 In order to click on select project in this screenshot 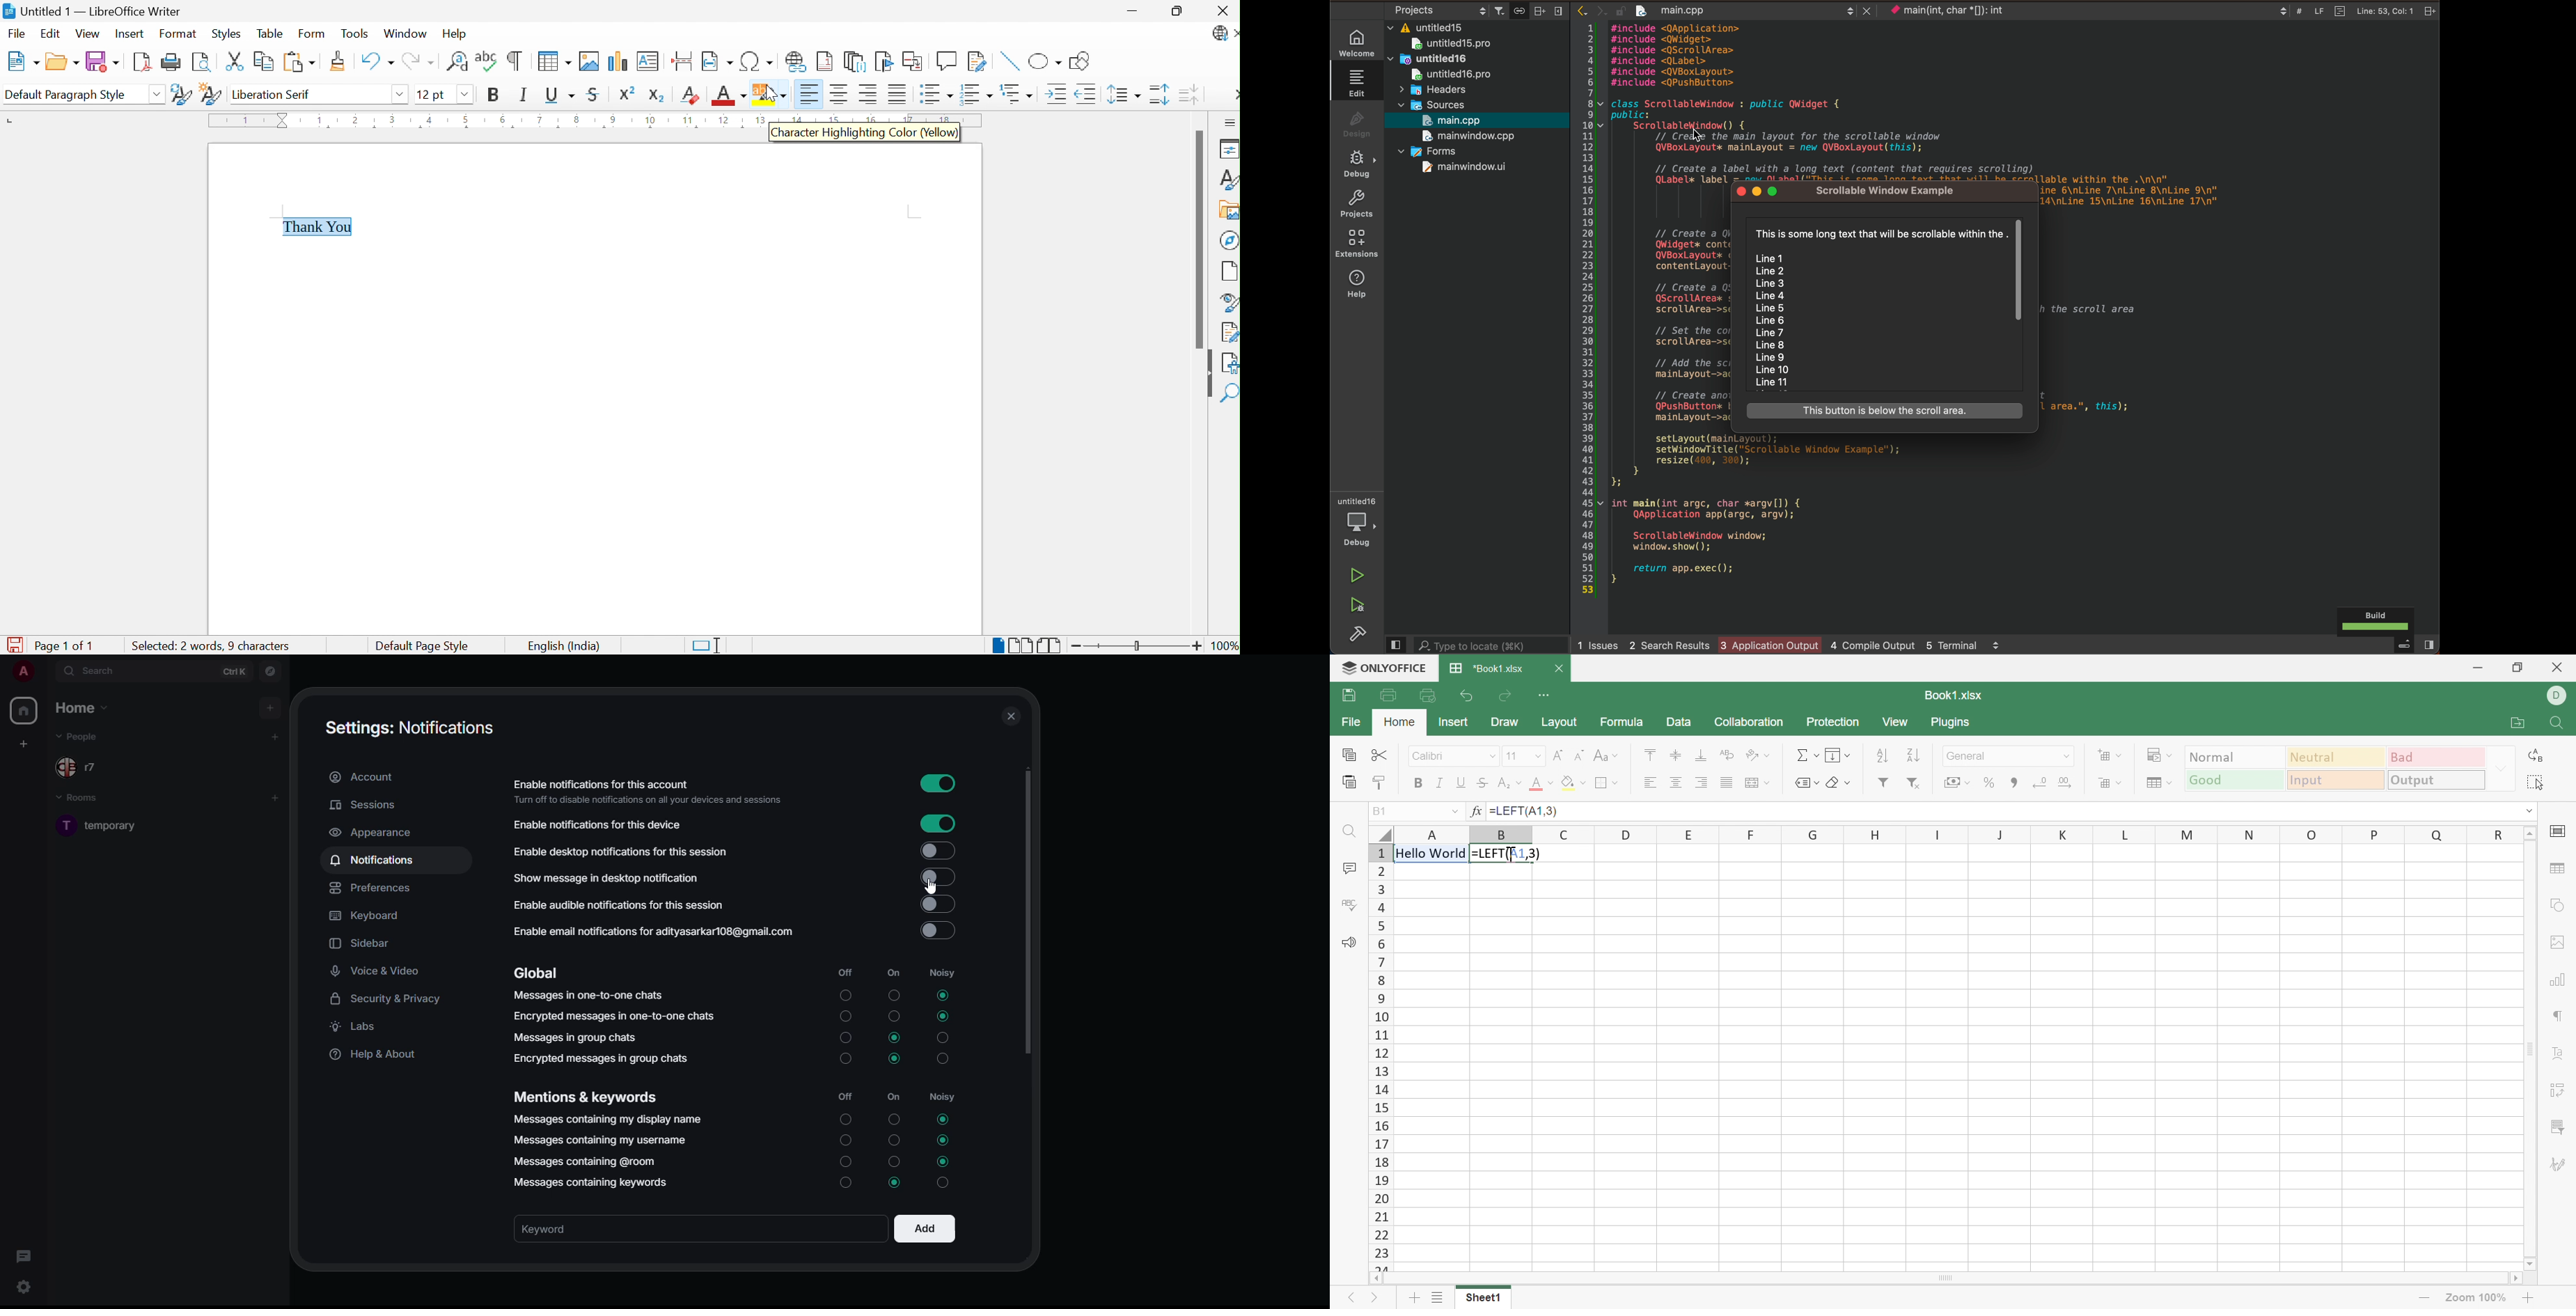, I will do `click(1437, 11)`.